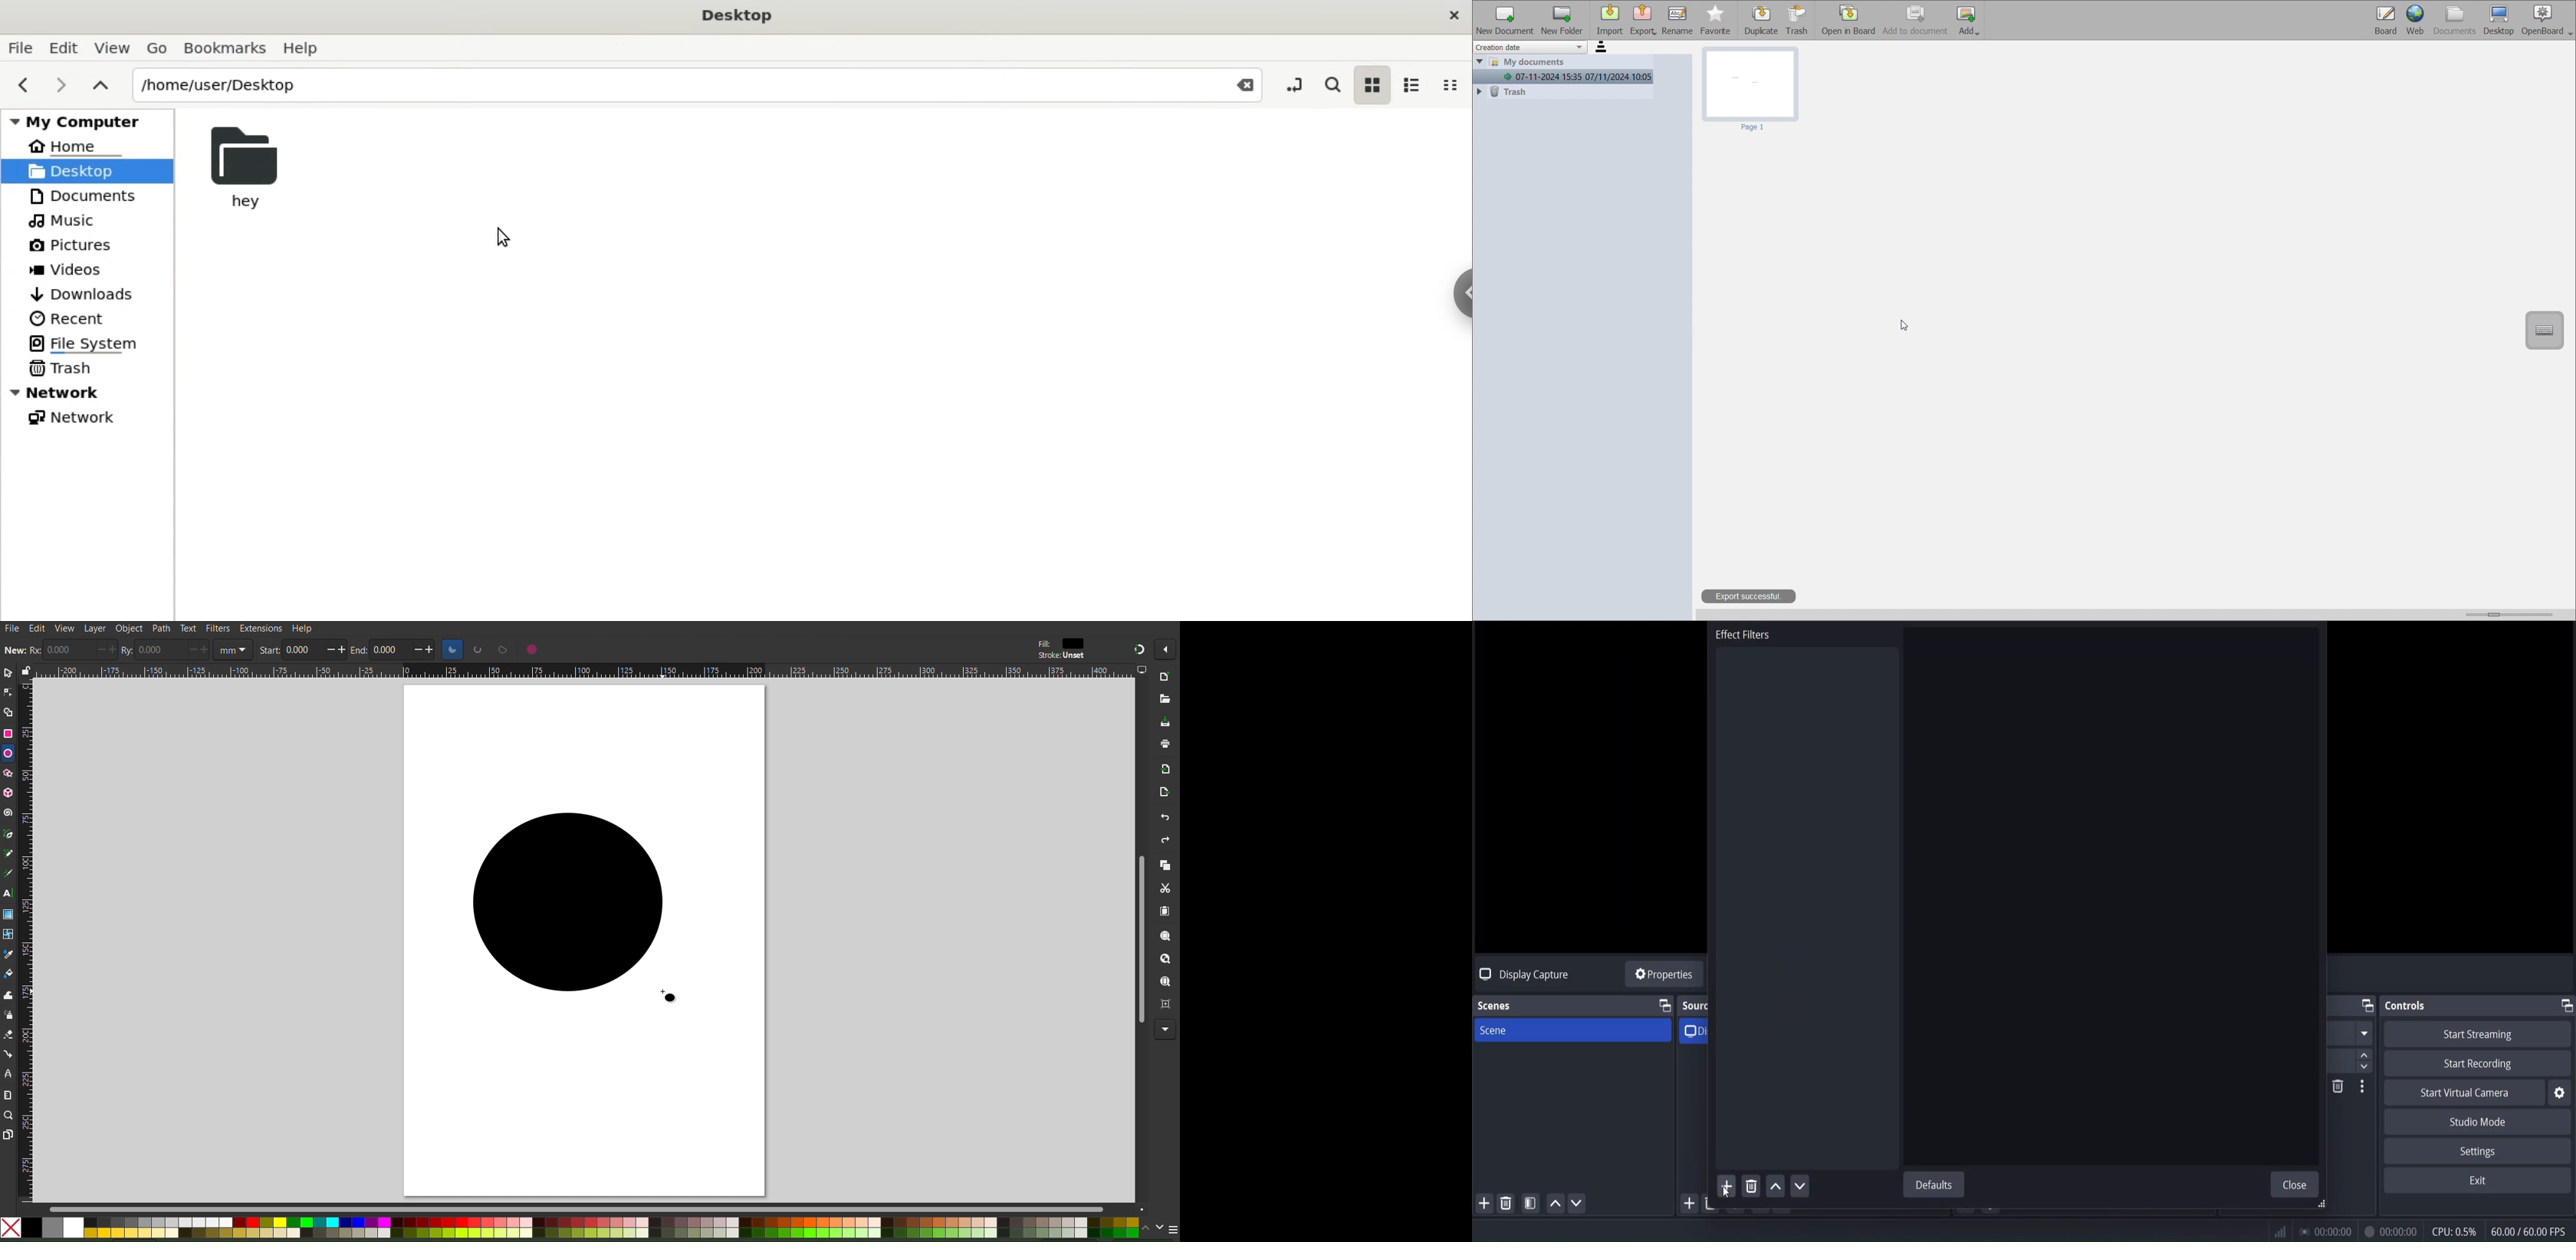 The image size is (2576, 1260). I want to click on Color Fill, so click(9, 973).